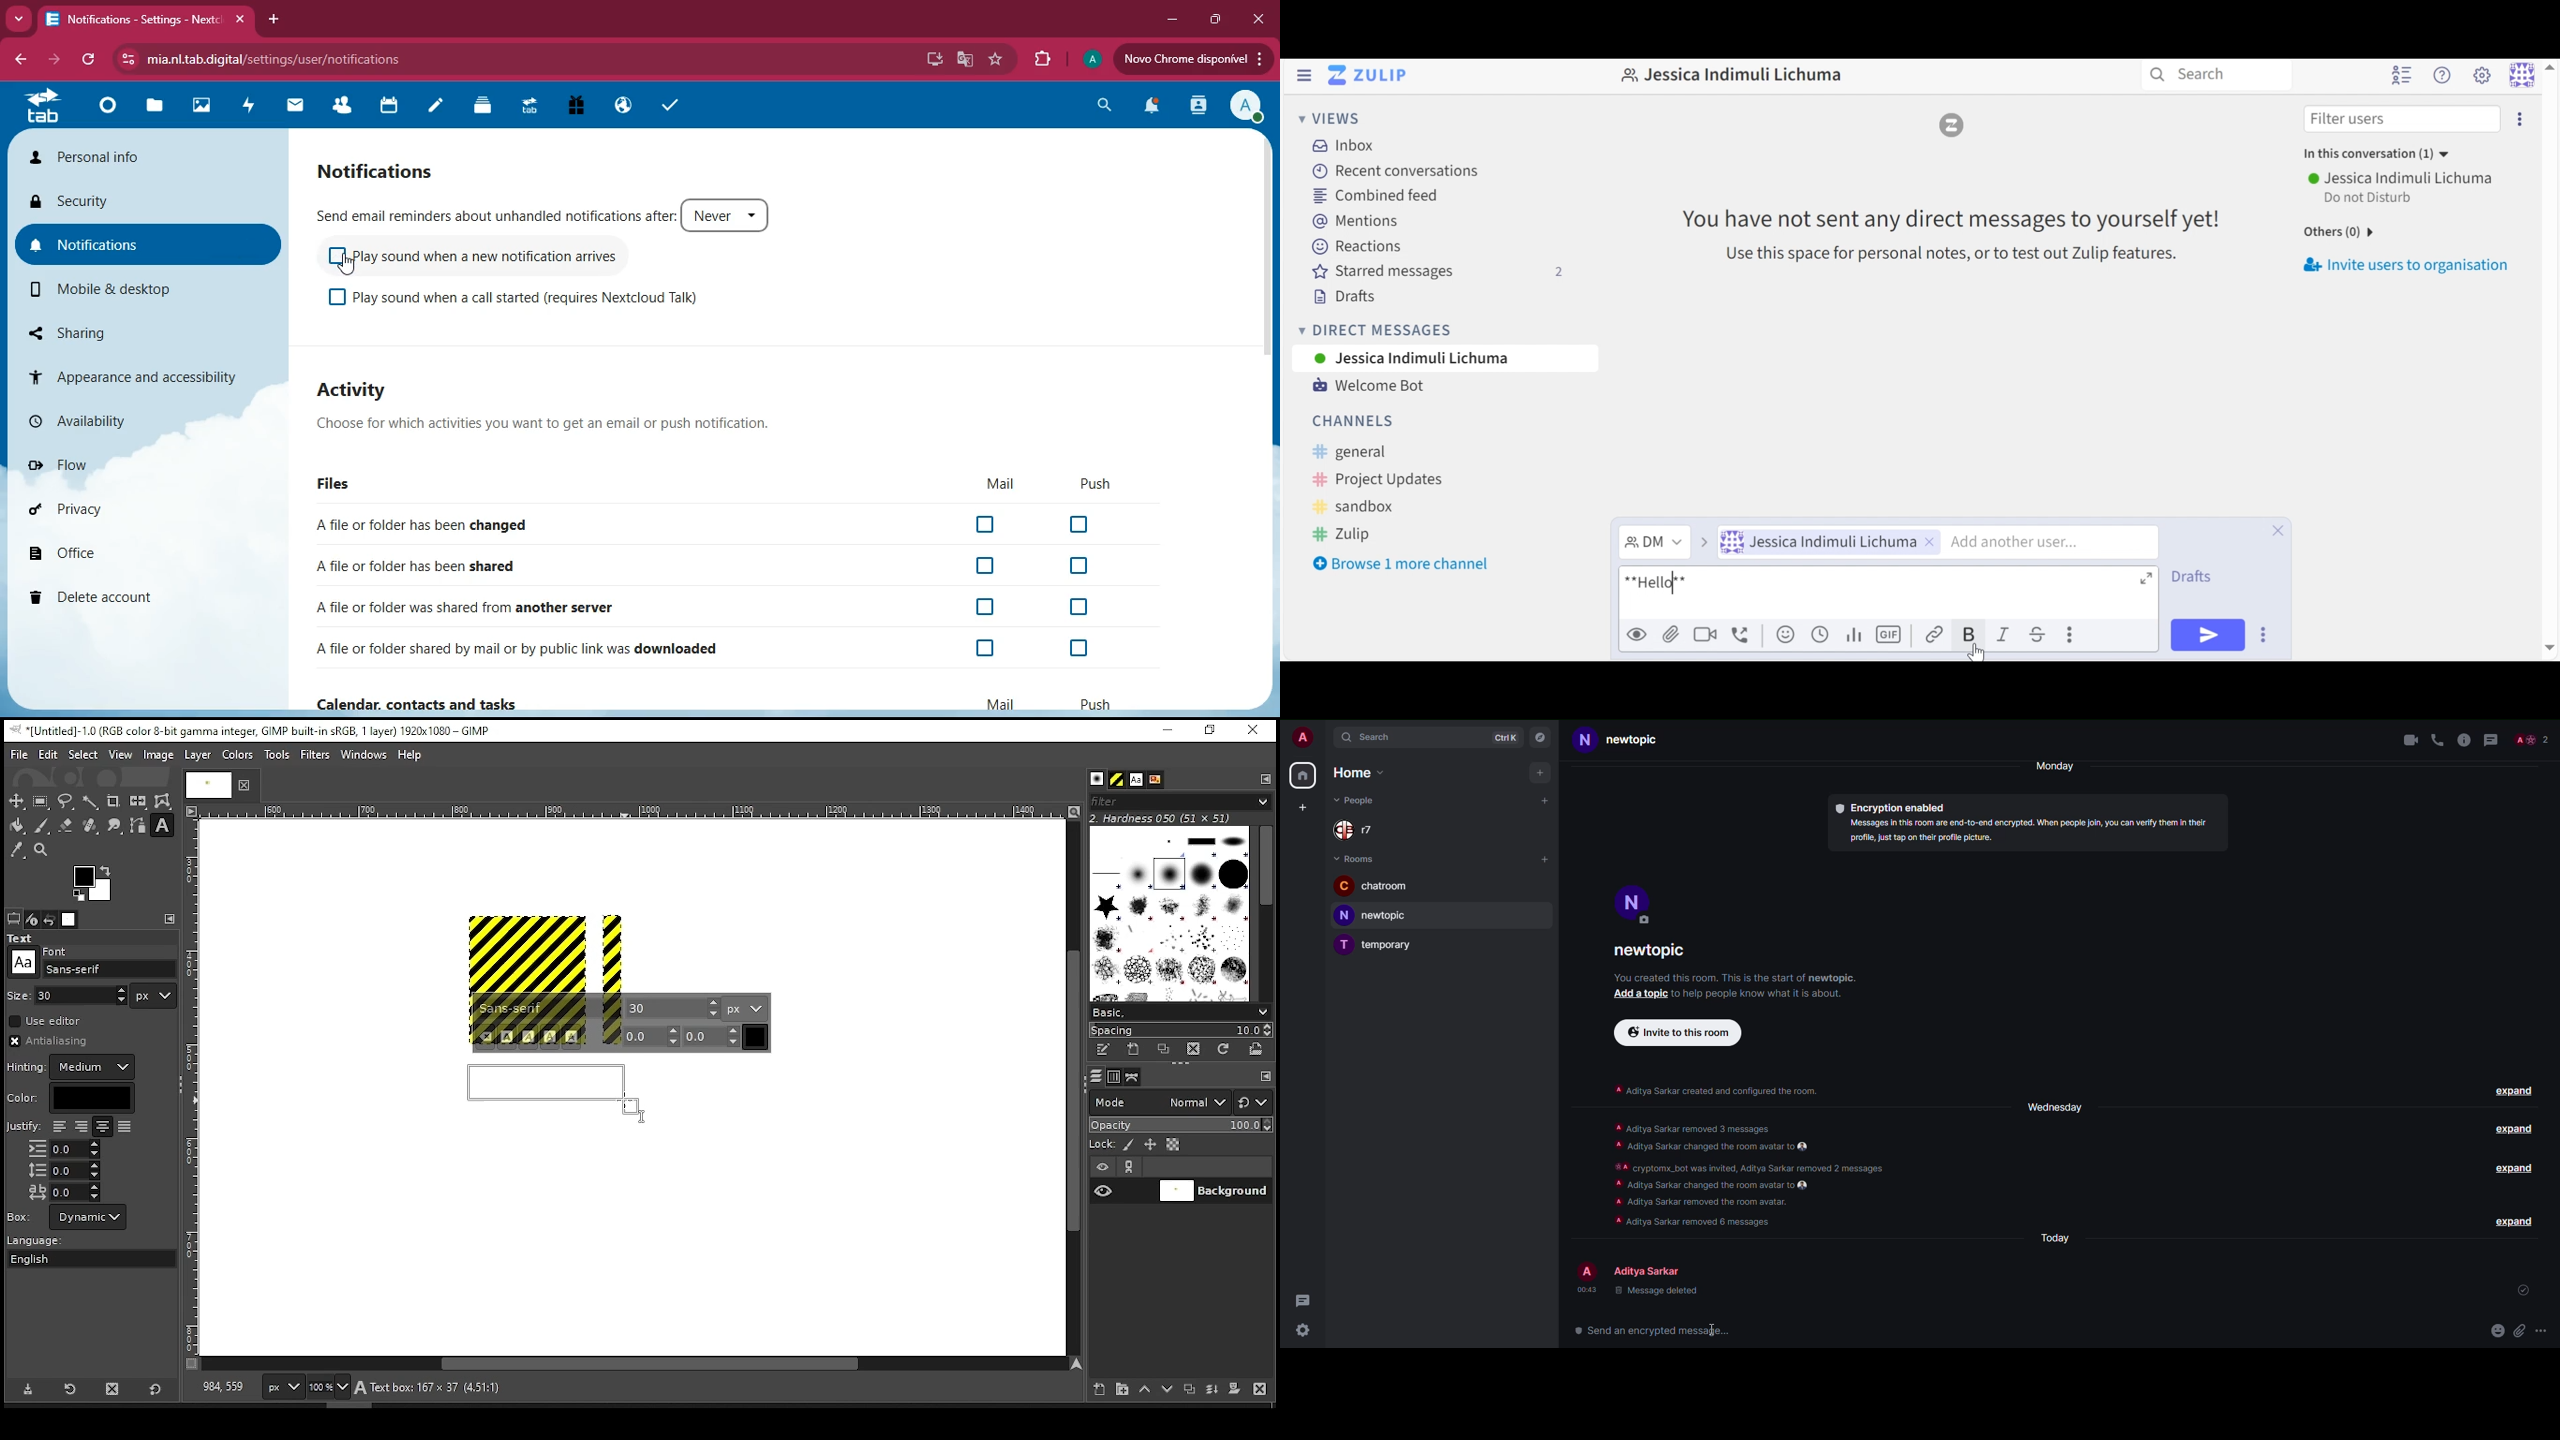 The image size is (2576, 1456). I want to click on info, so click(1716, 1089).